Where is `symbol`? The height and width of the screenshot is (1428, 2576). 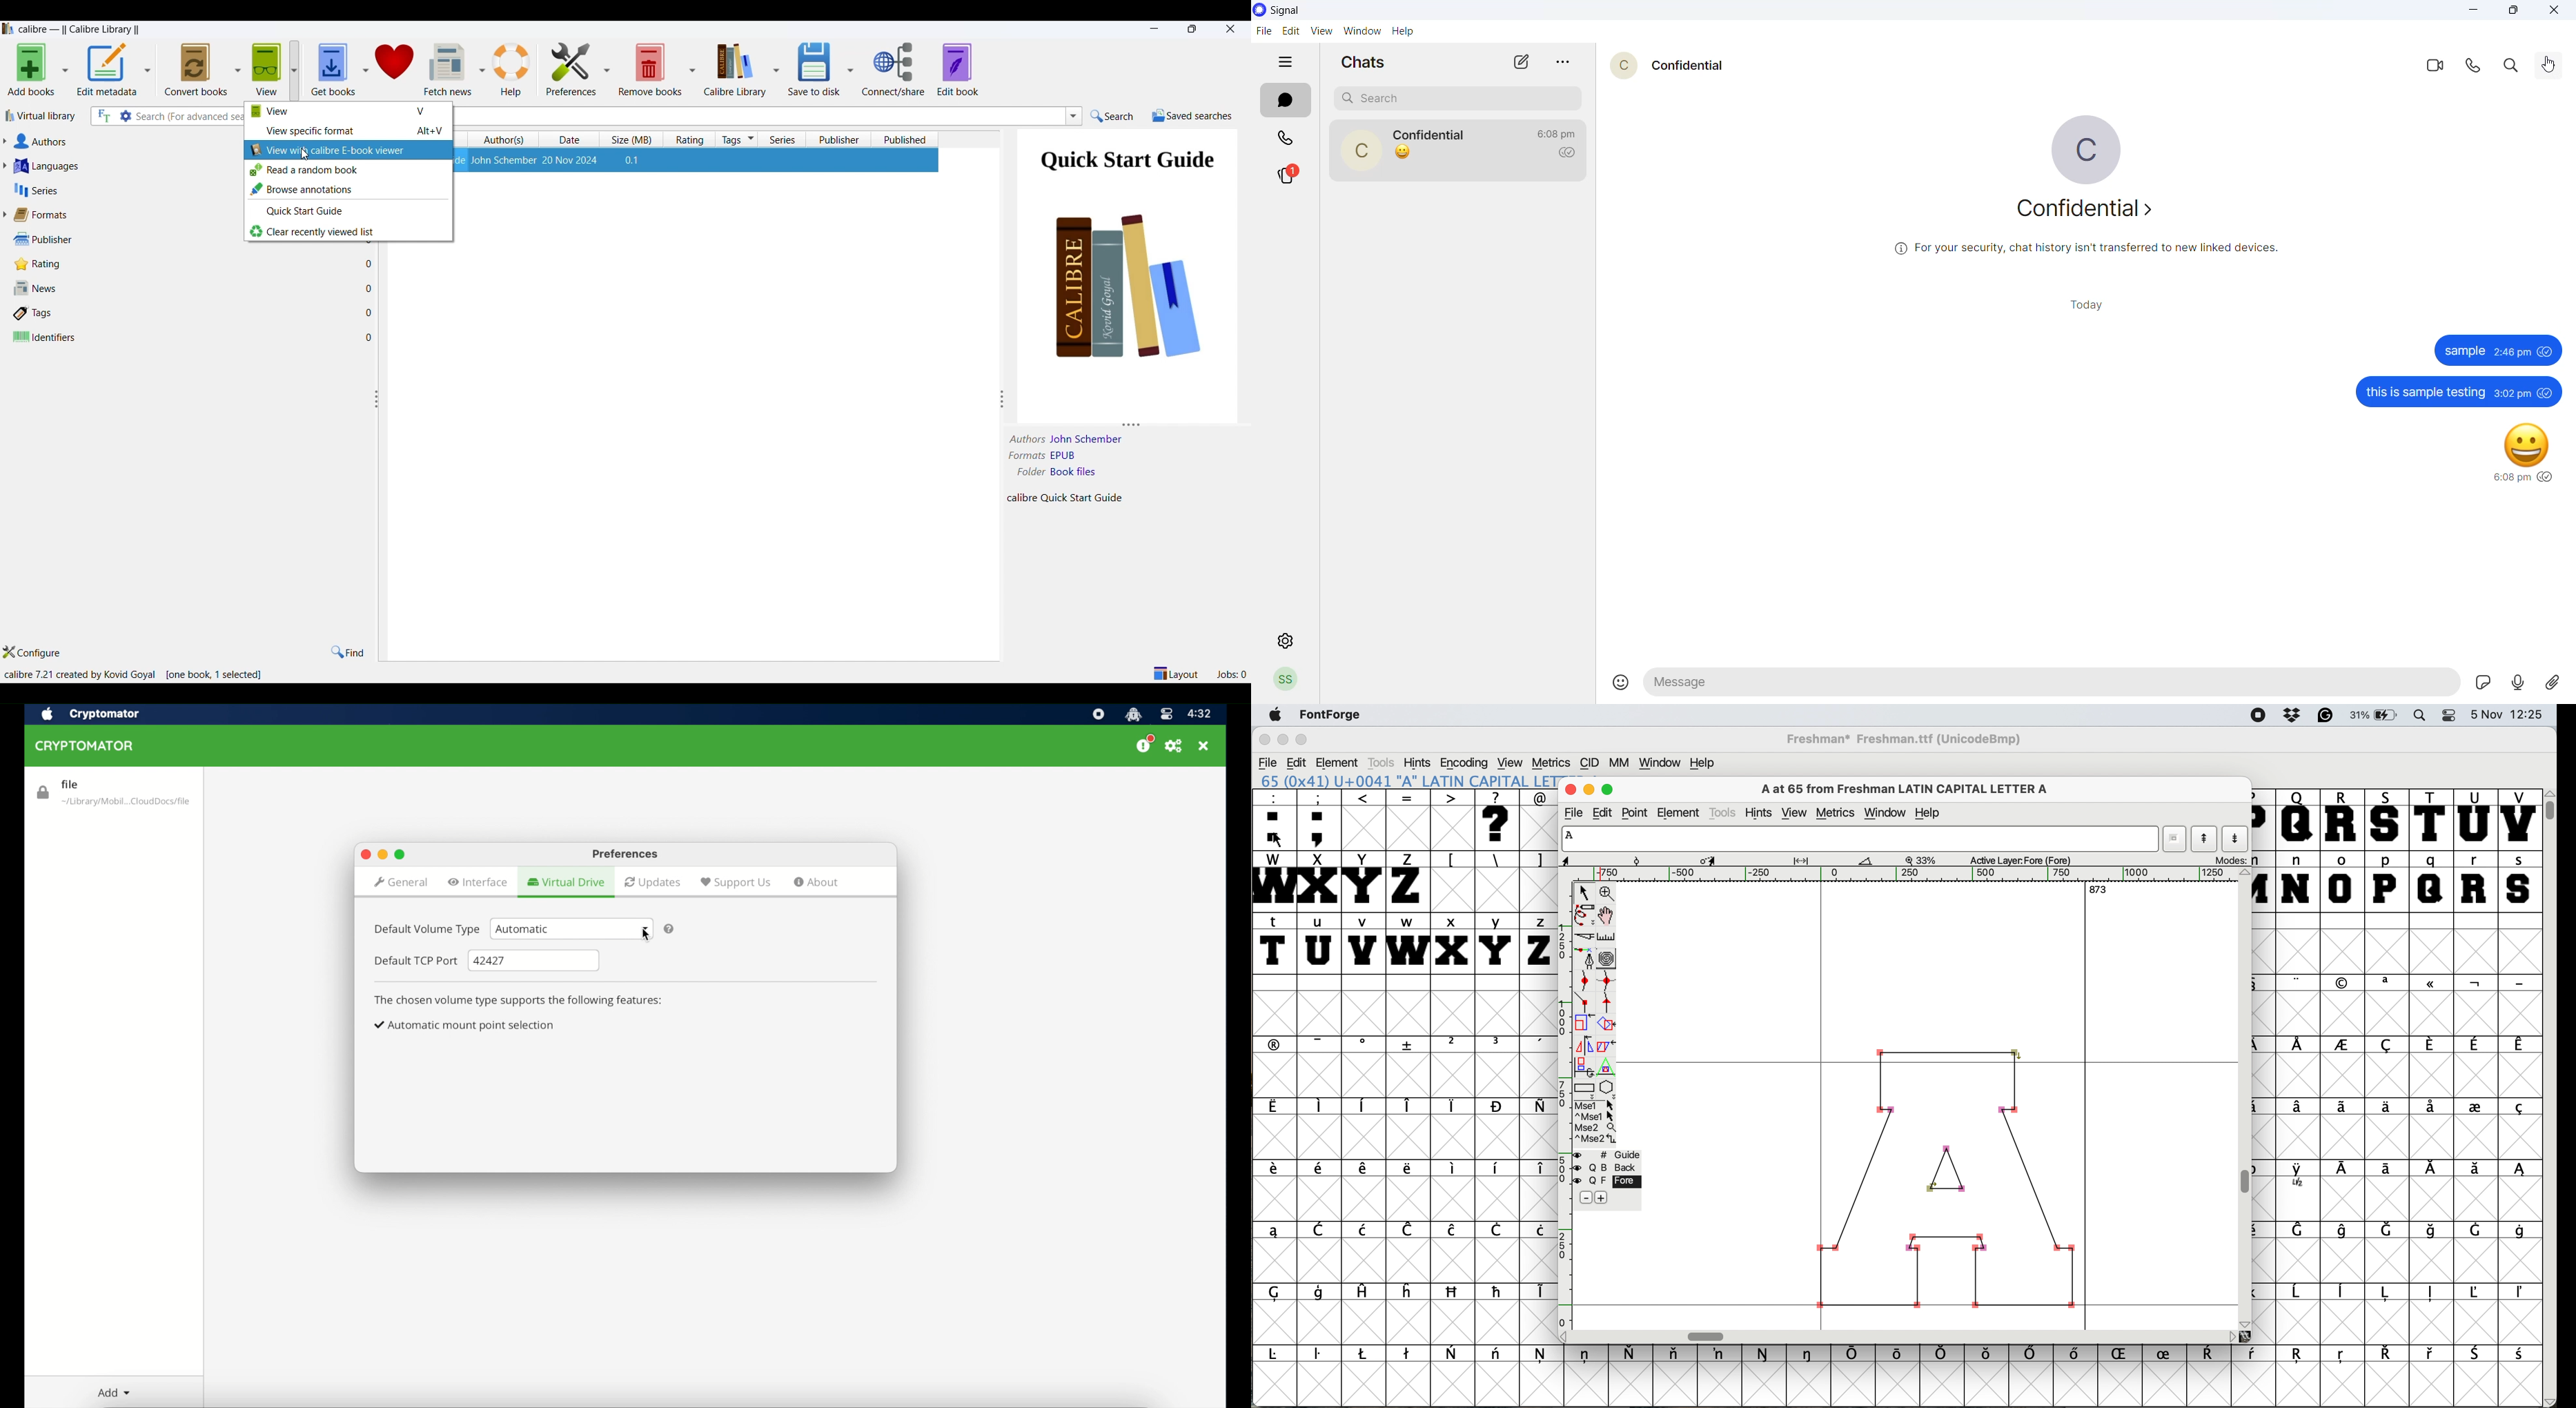 symbol is located at coordinates (2475, 1230).